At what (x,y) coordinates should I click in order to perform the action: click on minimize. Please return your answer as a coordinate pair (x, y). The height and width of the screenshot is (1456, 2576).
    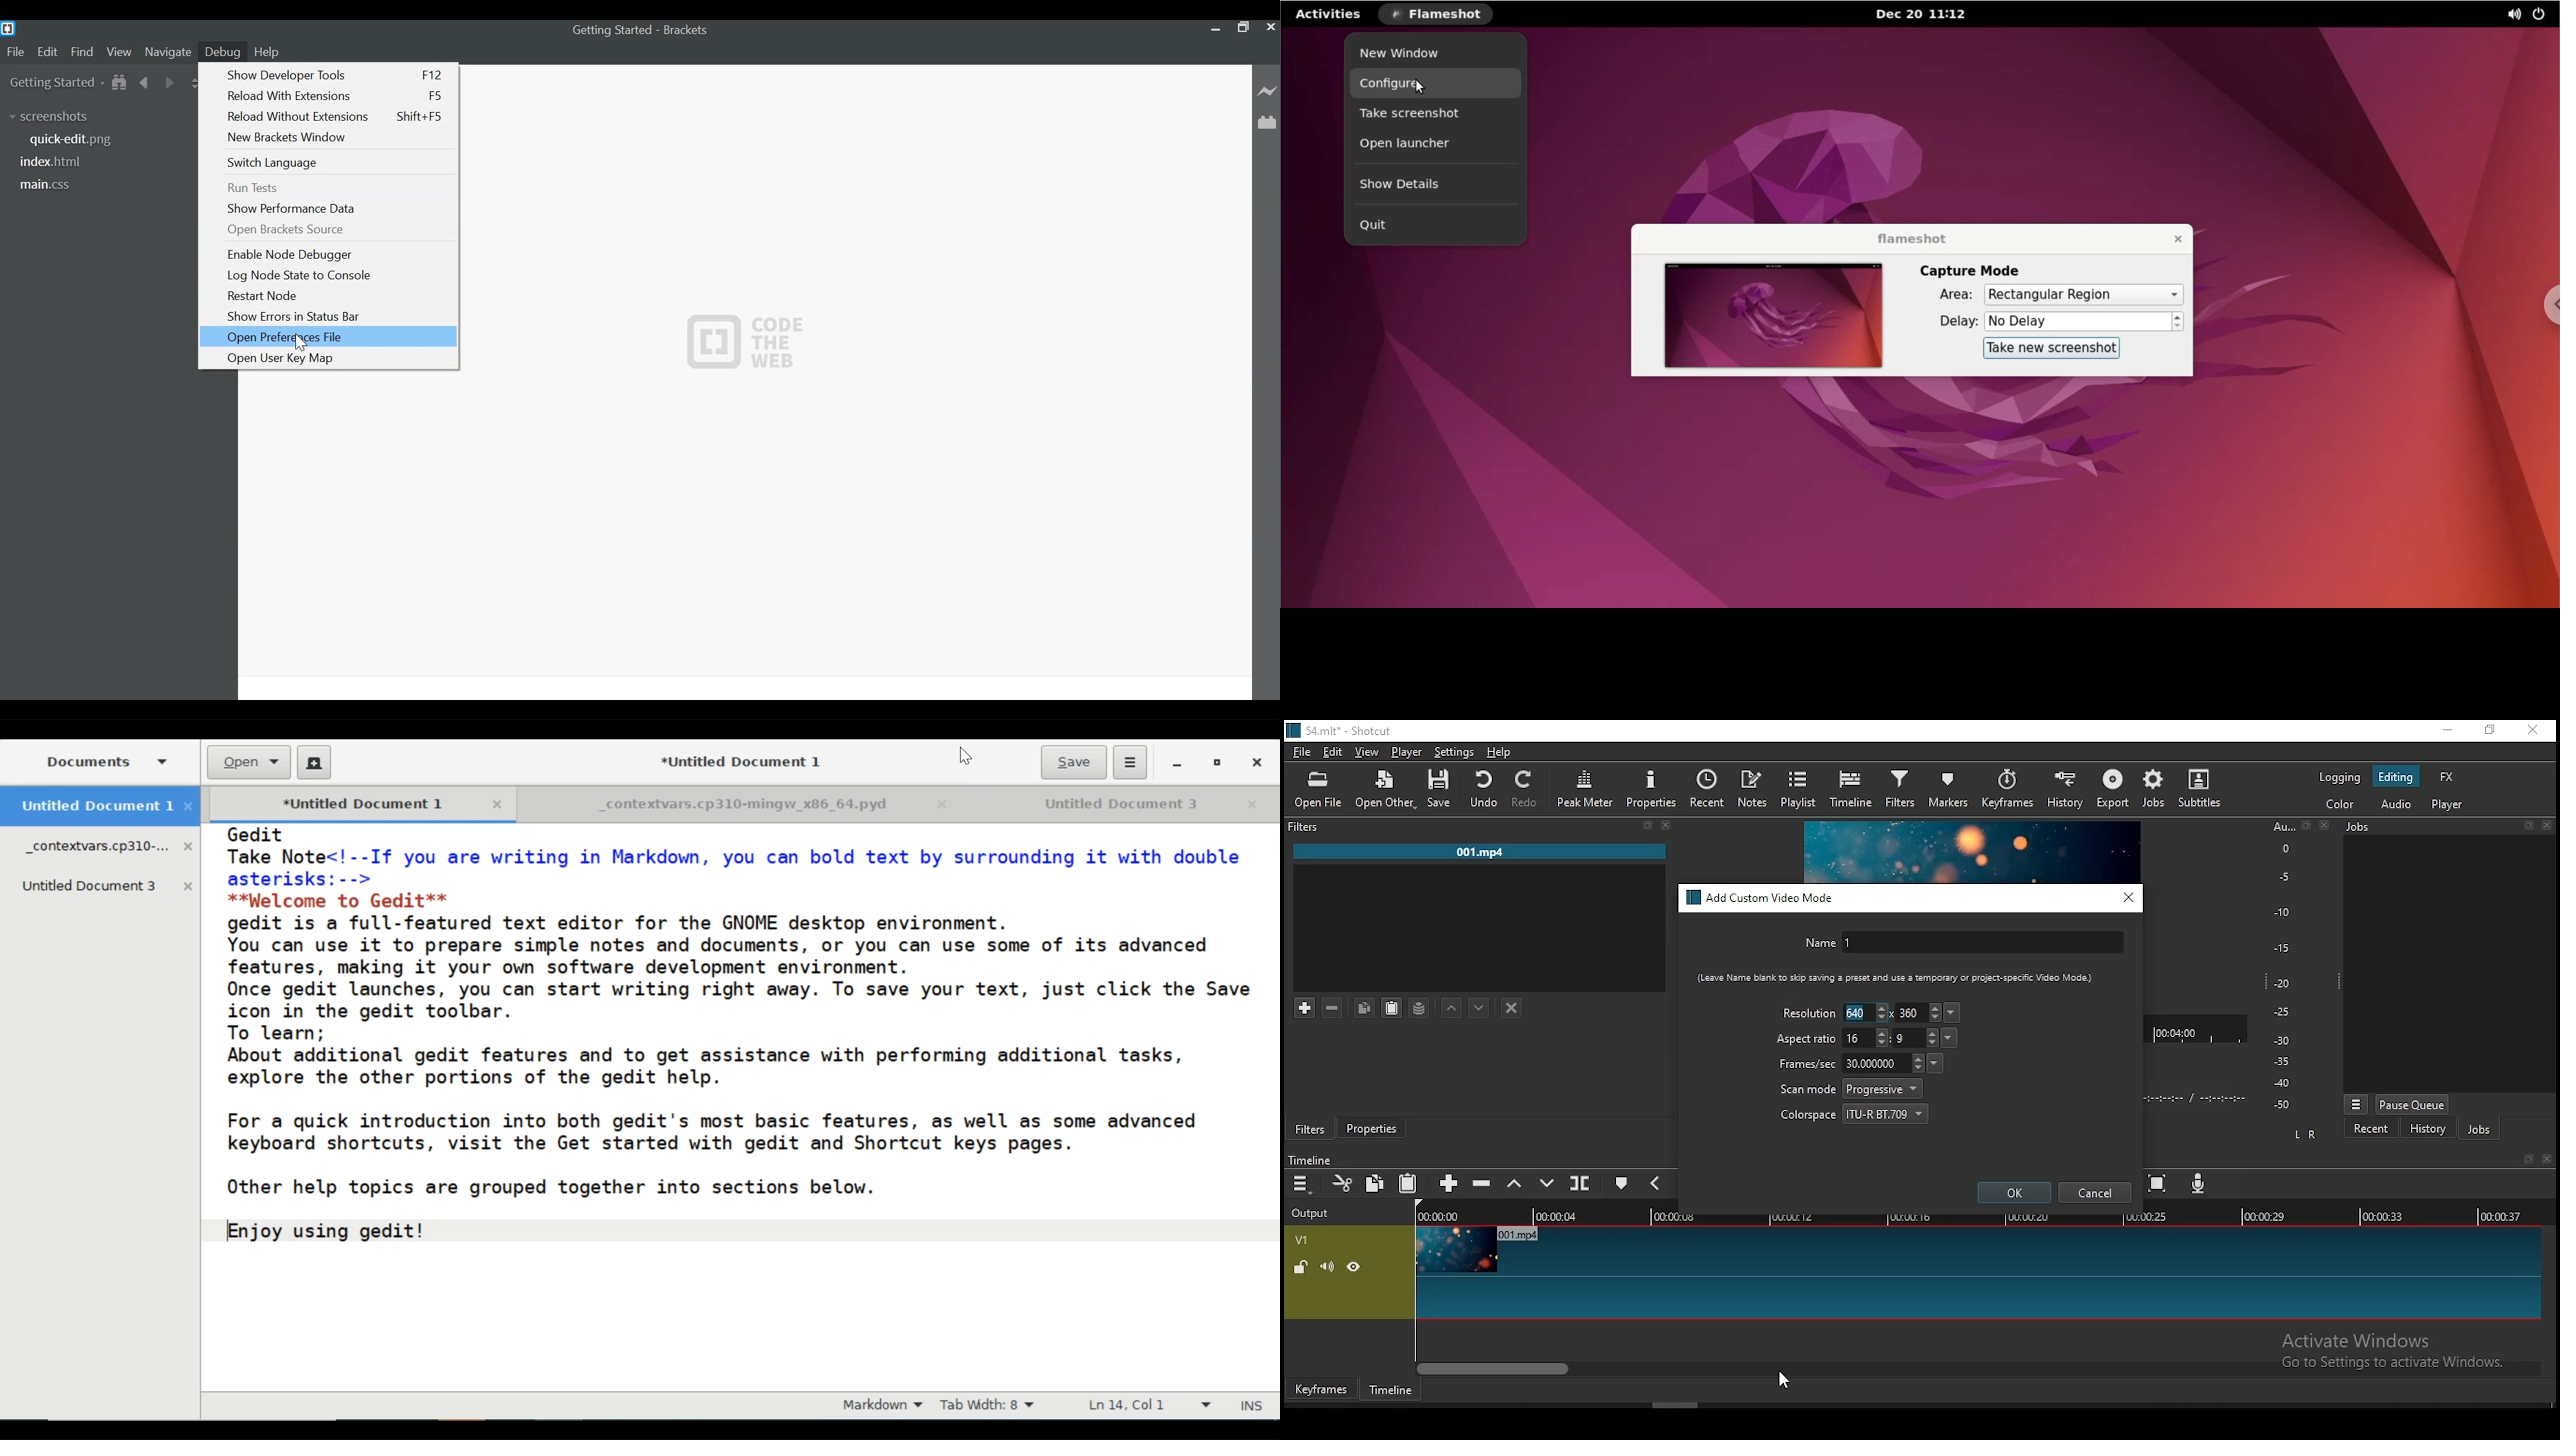
    Looking at the image, I should click on (1214, 28).